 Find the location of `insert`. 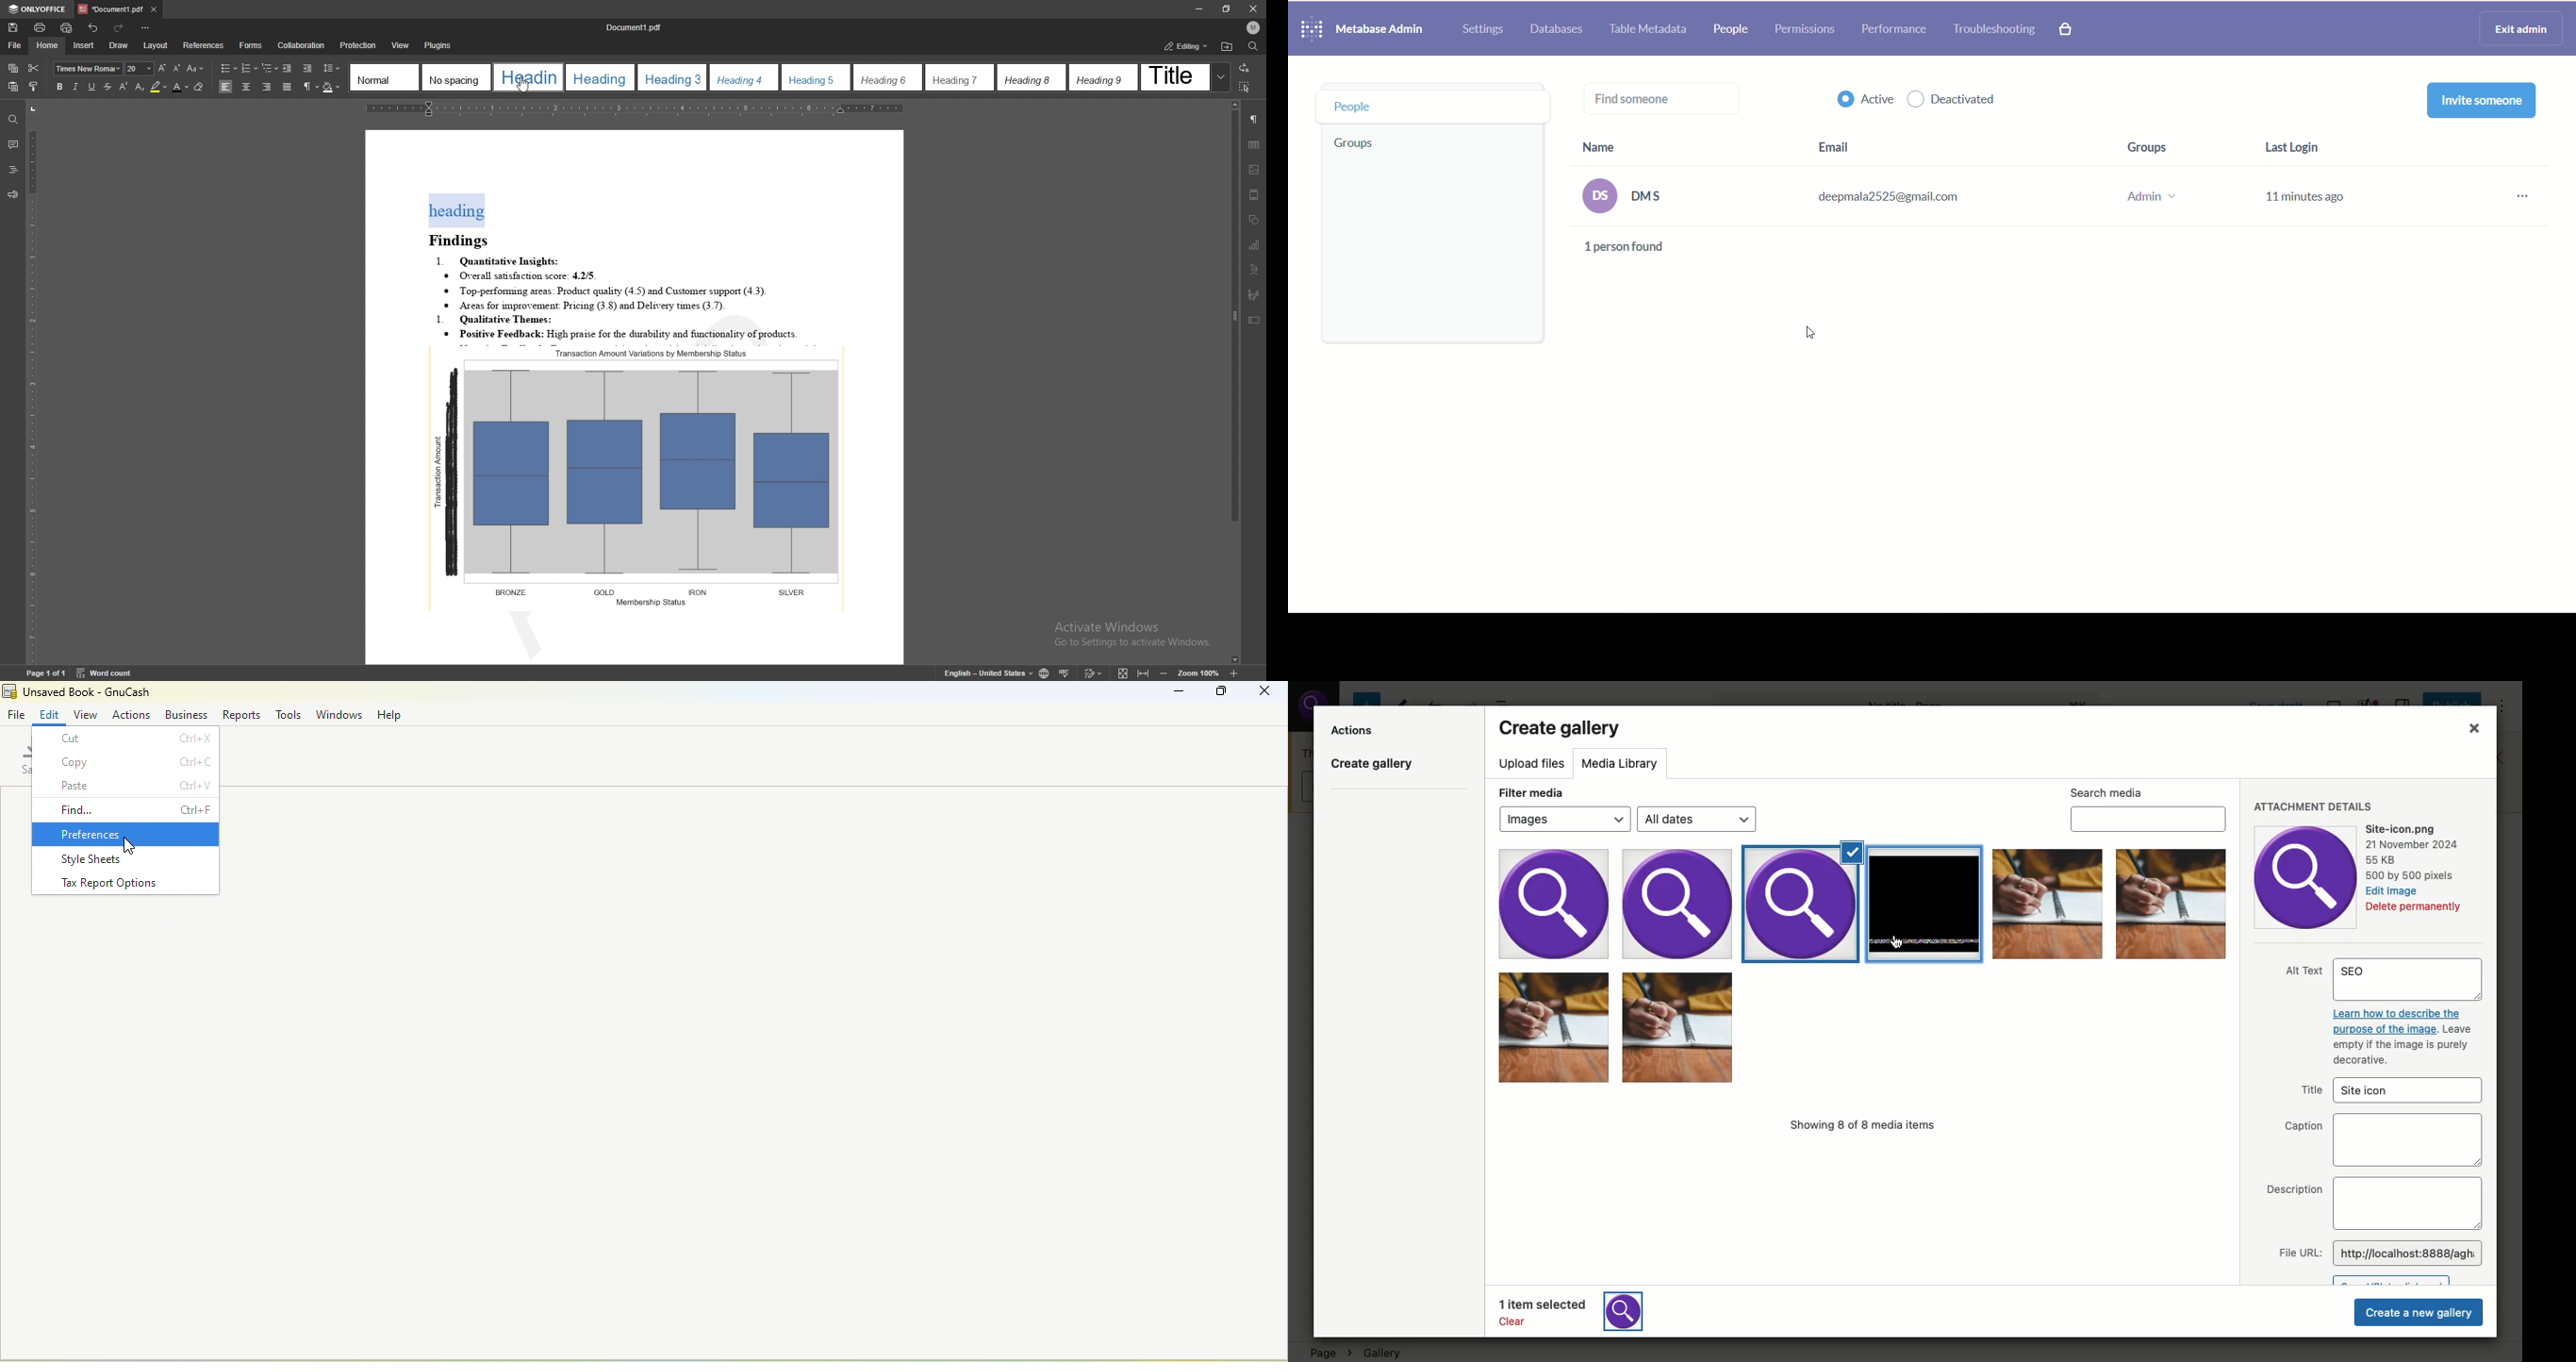

insert is located at coordinates (83, 45).